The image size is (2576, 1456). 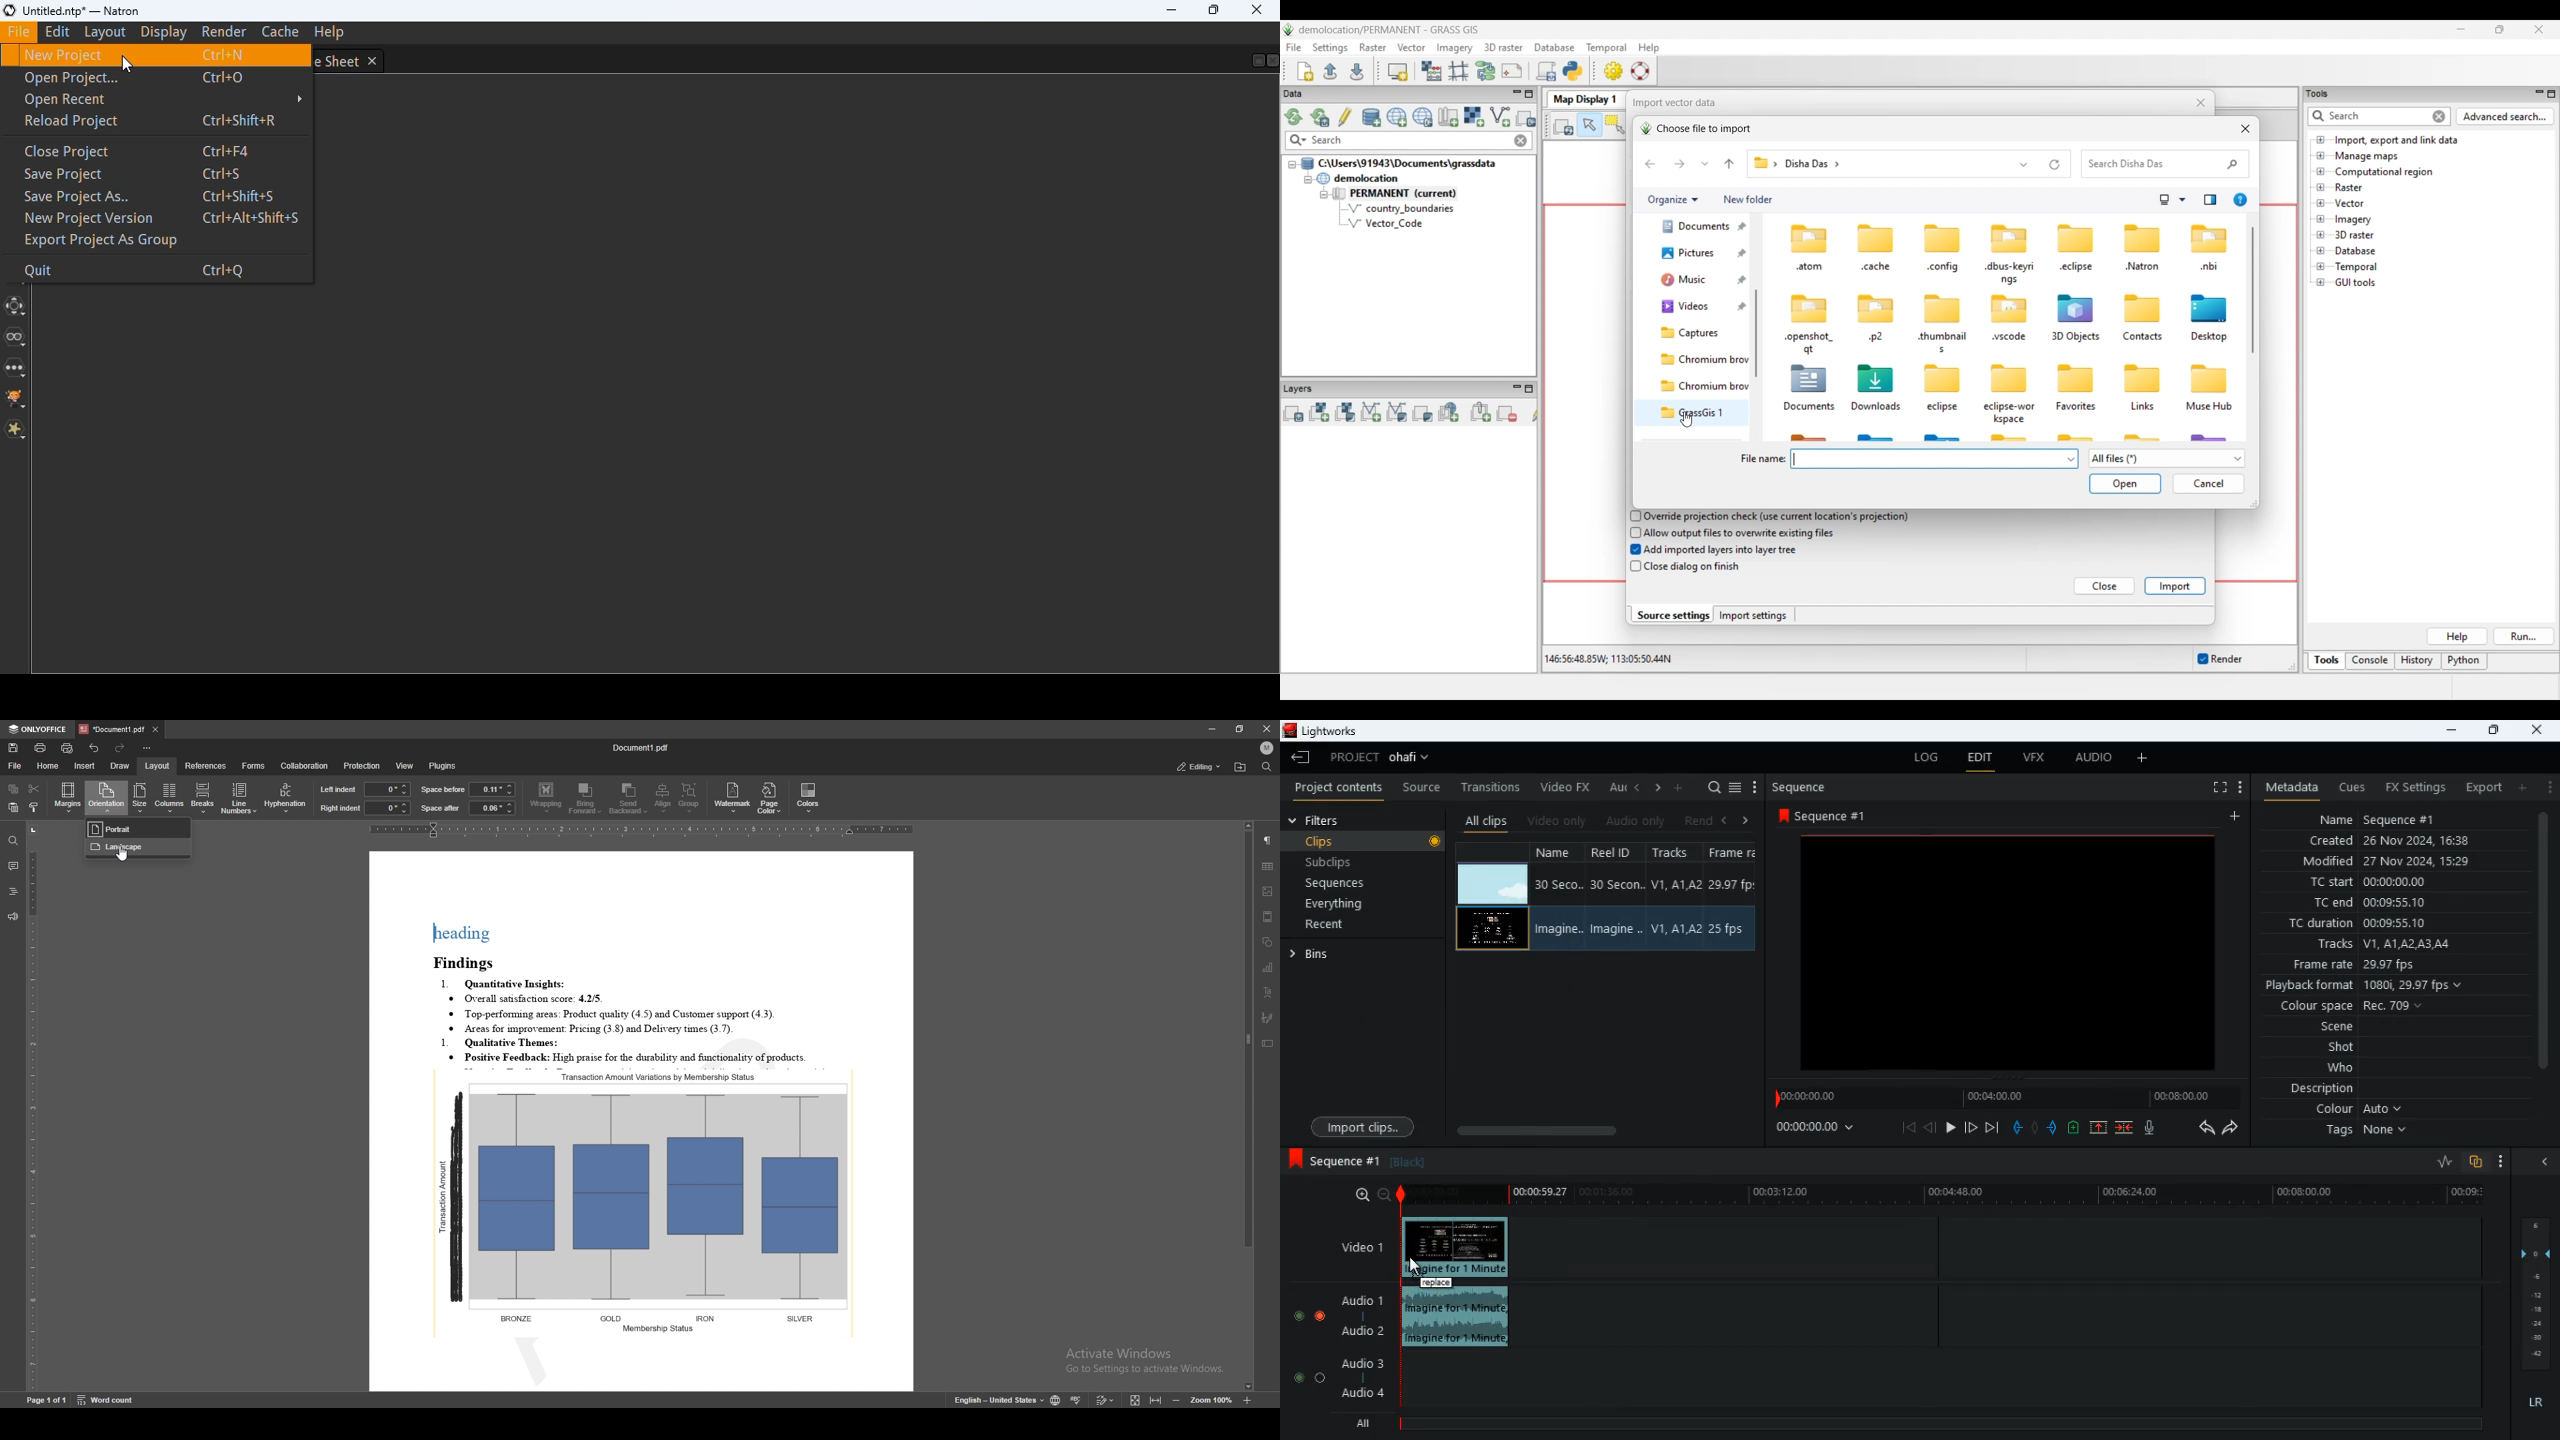 I want to click on tags, so click(x=2371, y=1131).